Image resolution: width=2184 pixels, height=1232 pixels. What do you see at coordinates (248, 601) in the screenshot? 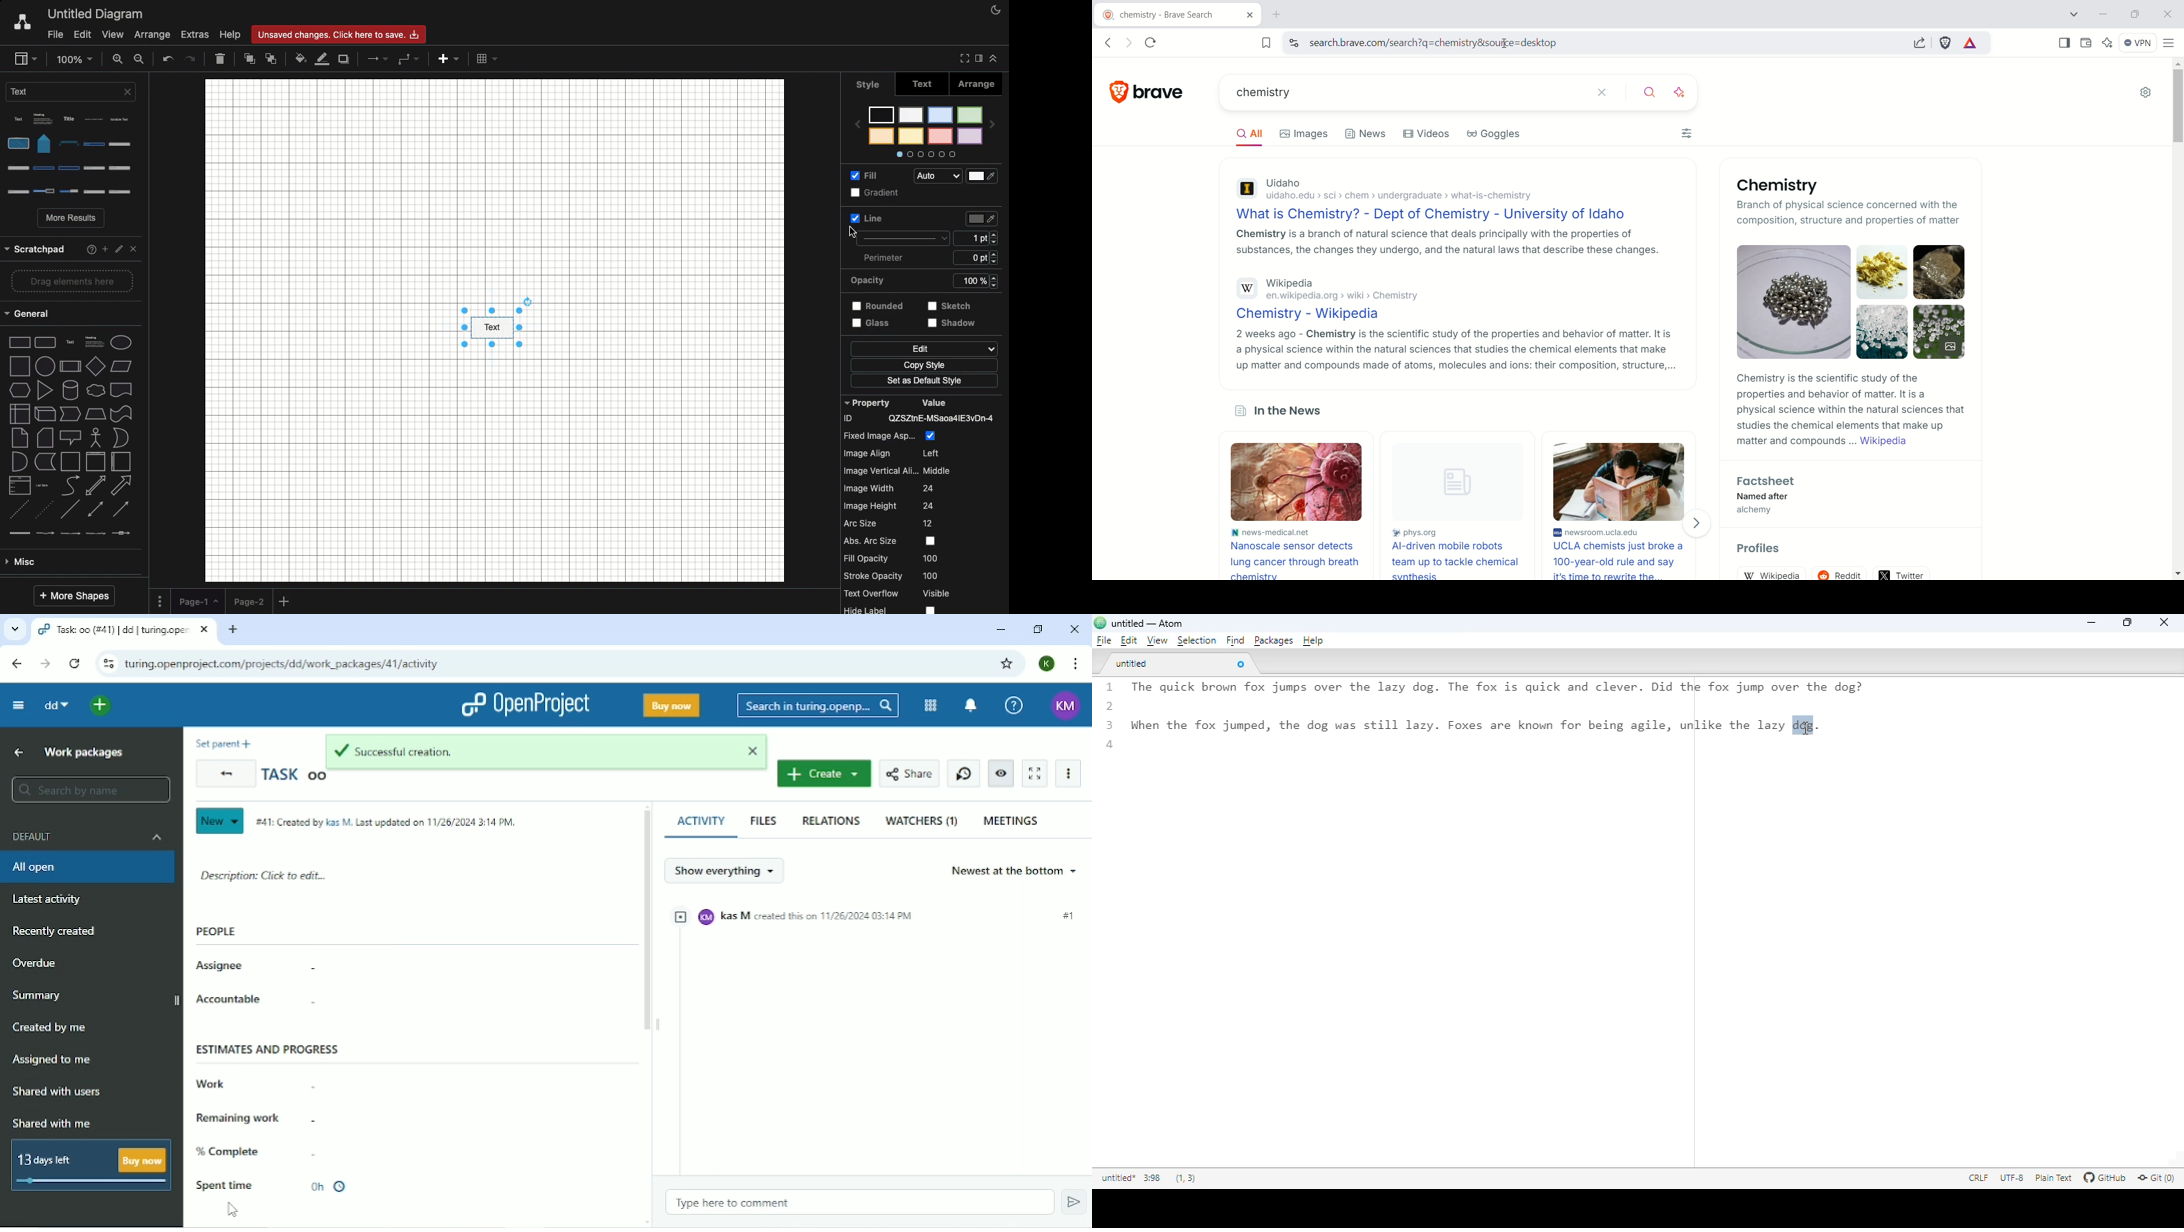
I see `Page 2` at bounding box center [248, 601].